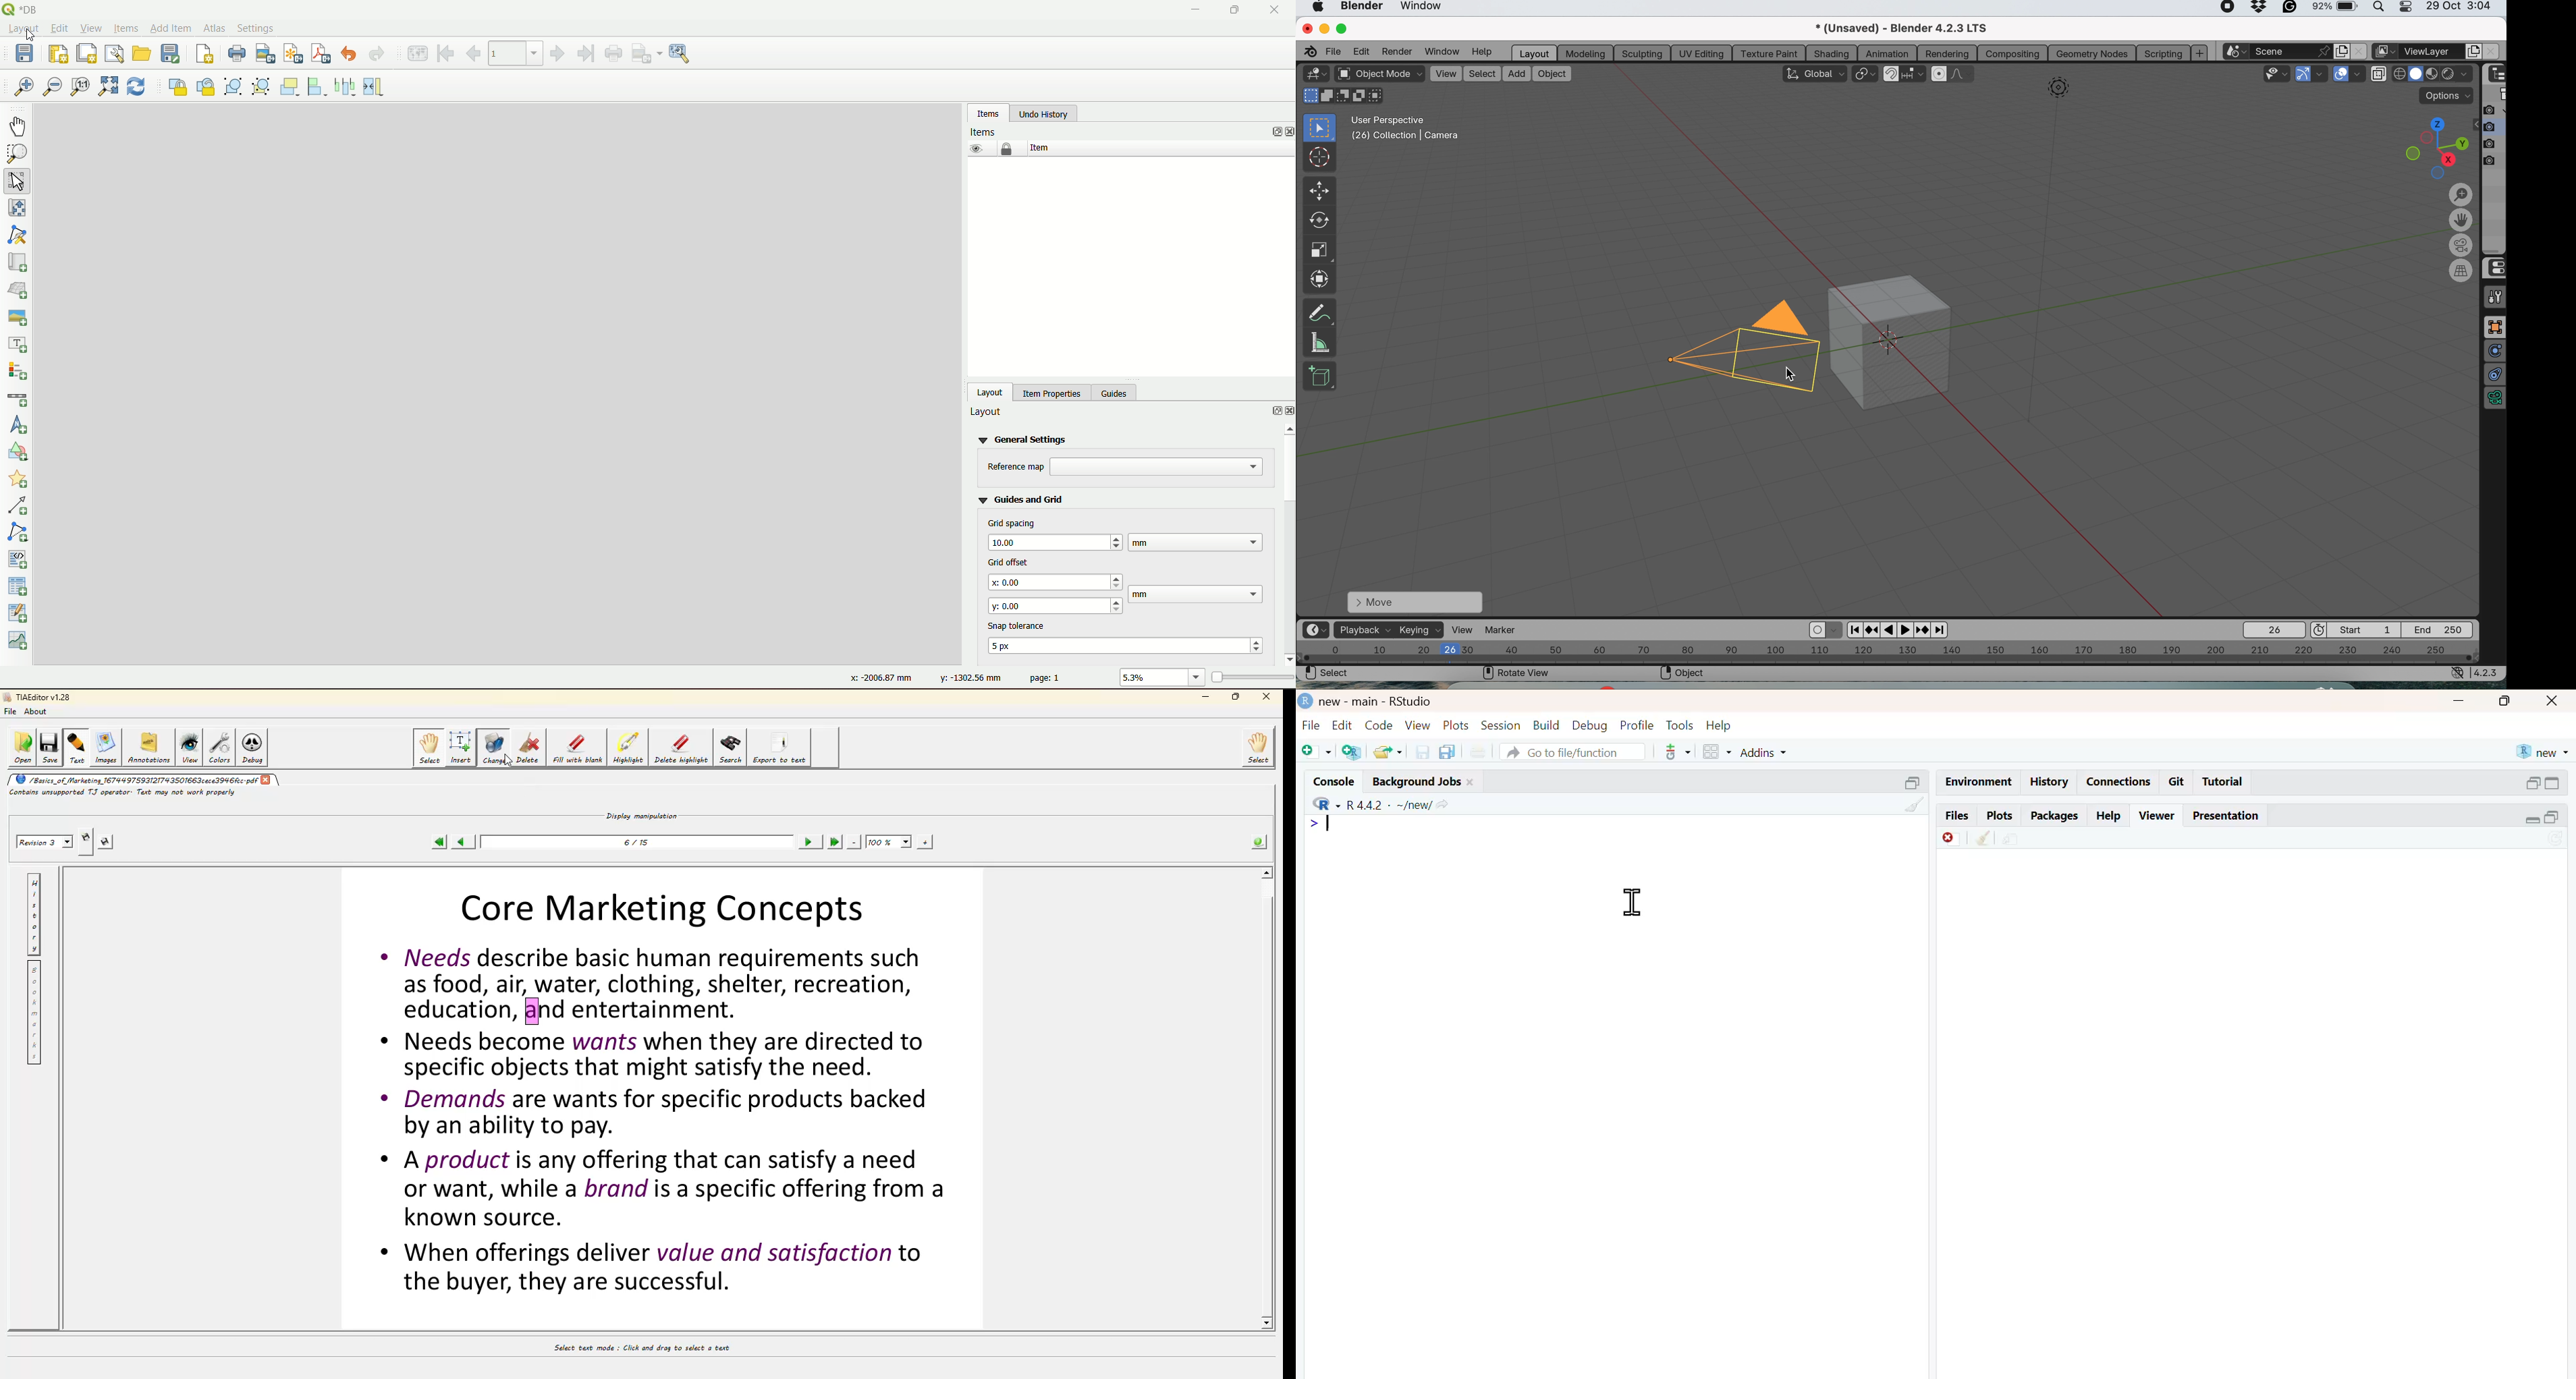 The width and height of the screenshot is (2576, 1400). Describe the element at coordinates (1353, 753) in the screenshot. I see `add R file` at that location.